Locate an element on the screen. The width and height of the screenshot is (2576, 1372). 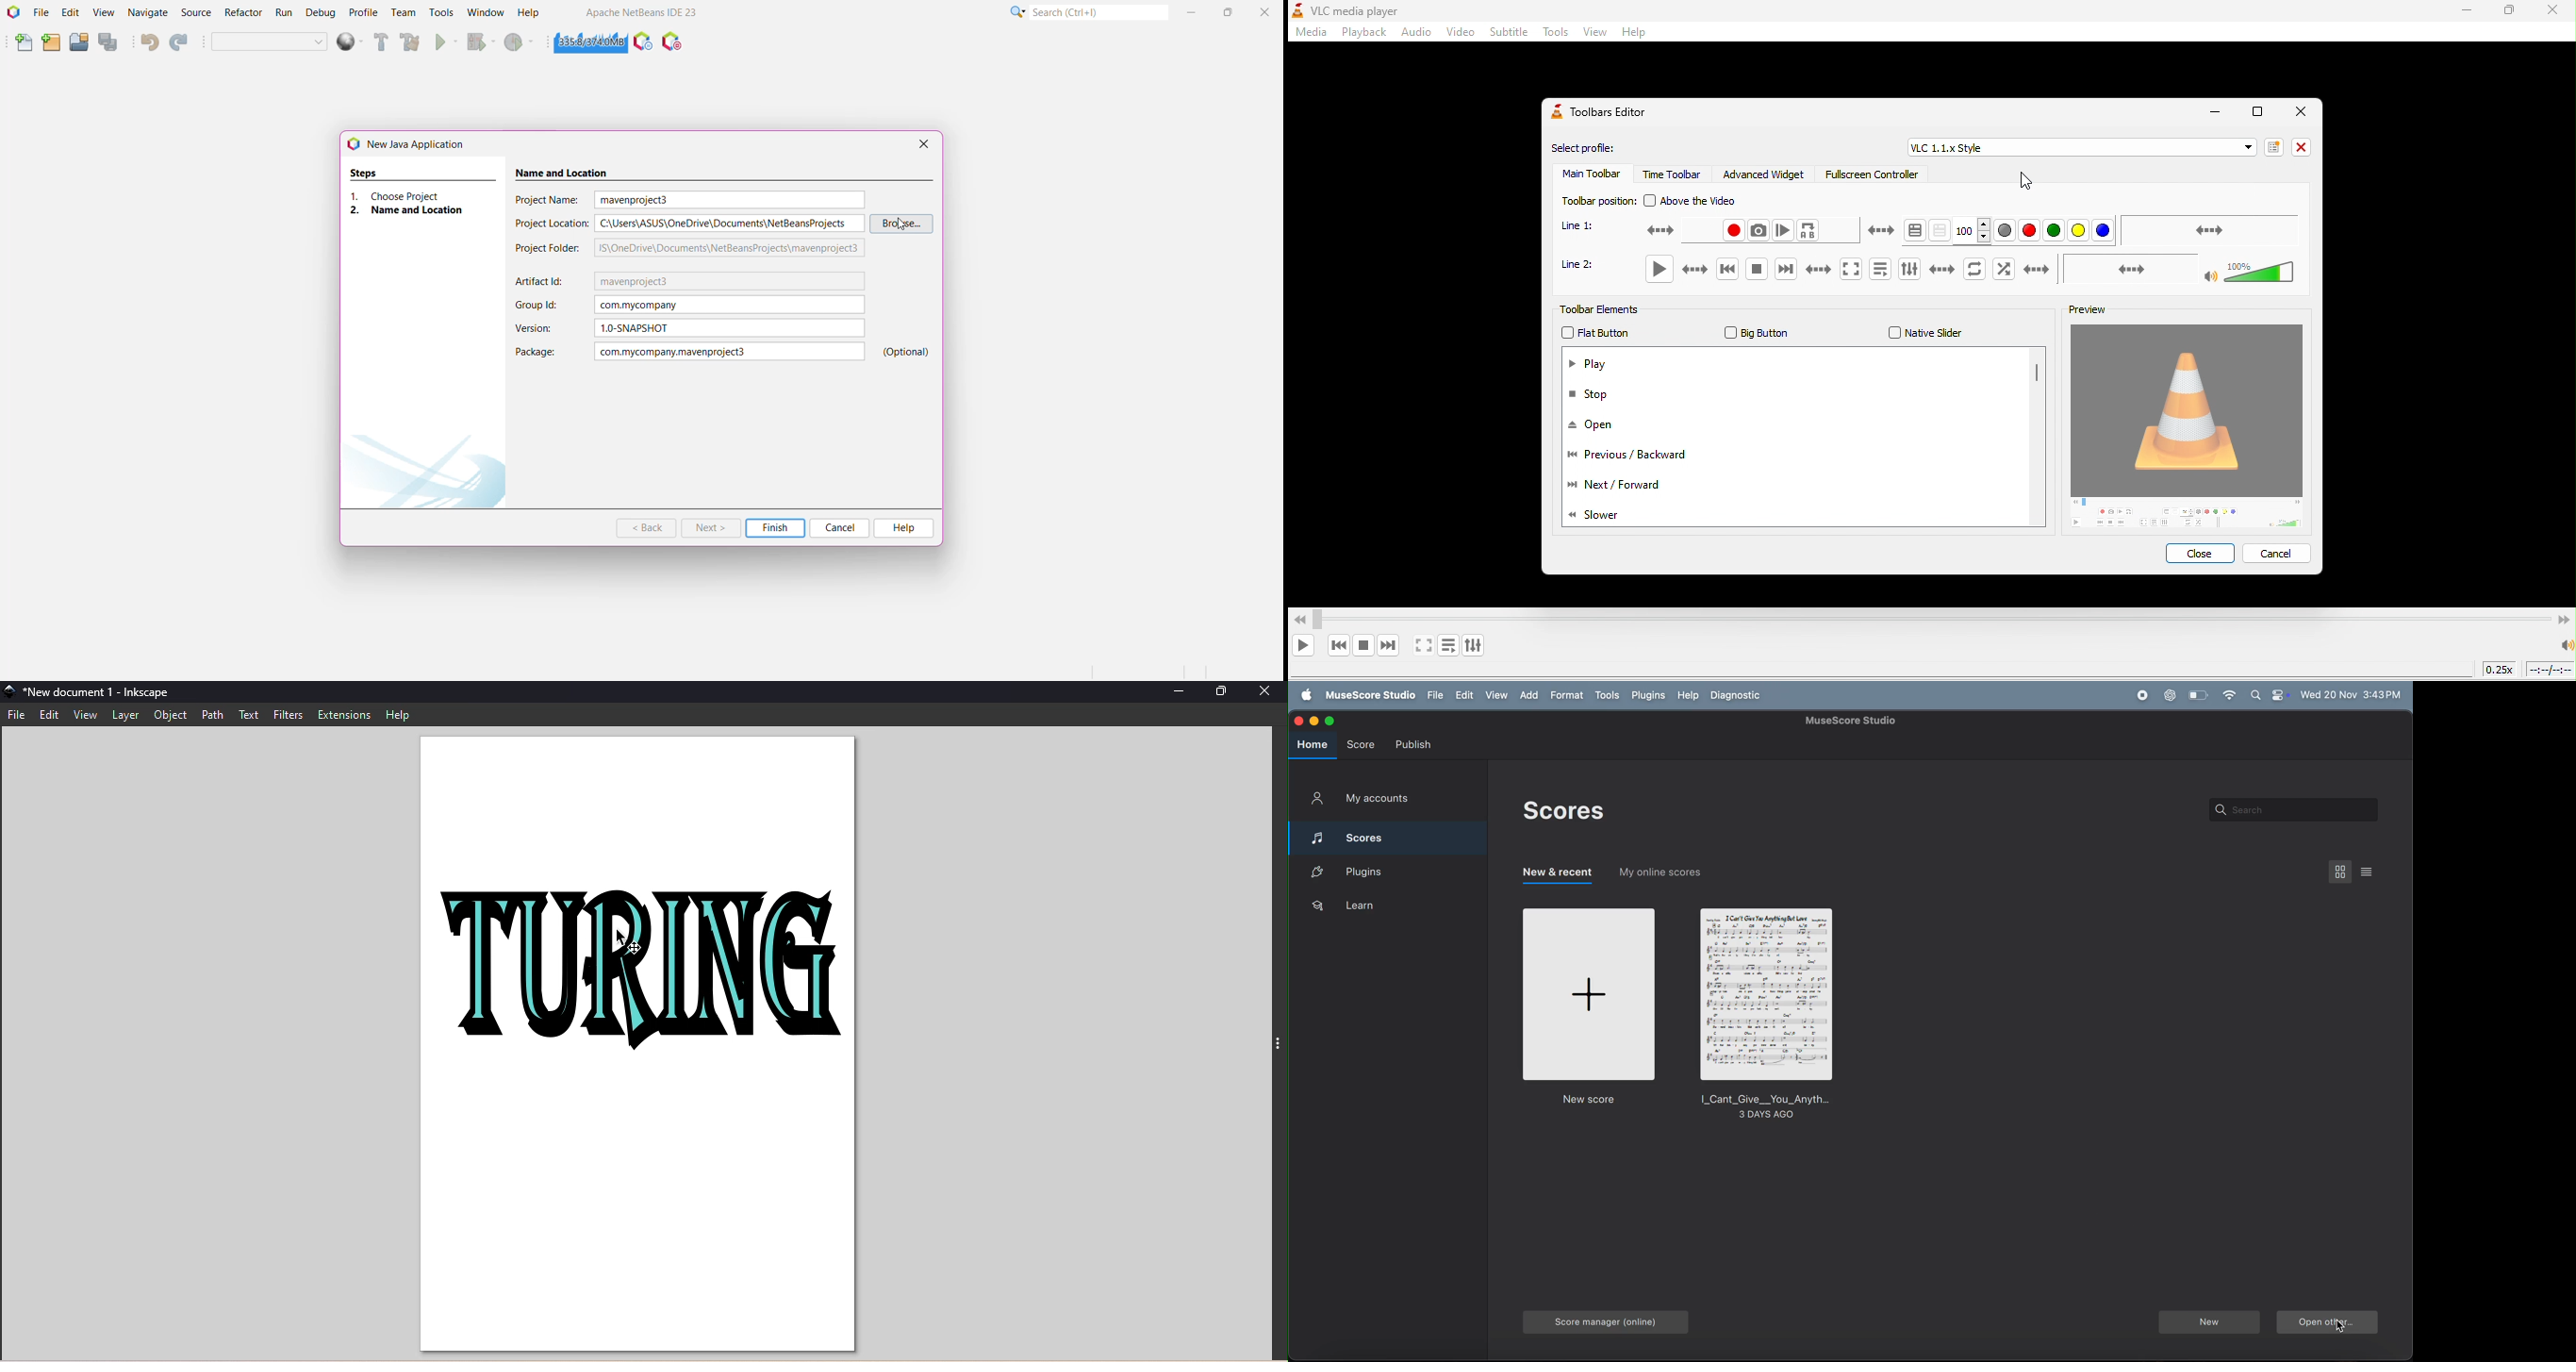
time and date is located at coordinates (2351, 694).